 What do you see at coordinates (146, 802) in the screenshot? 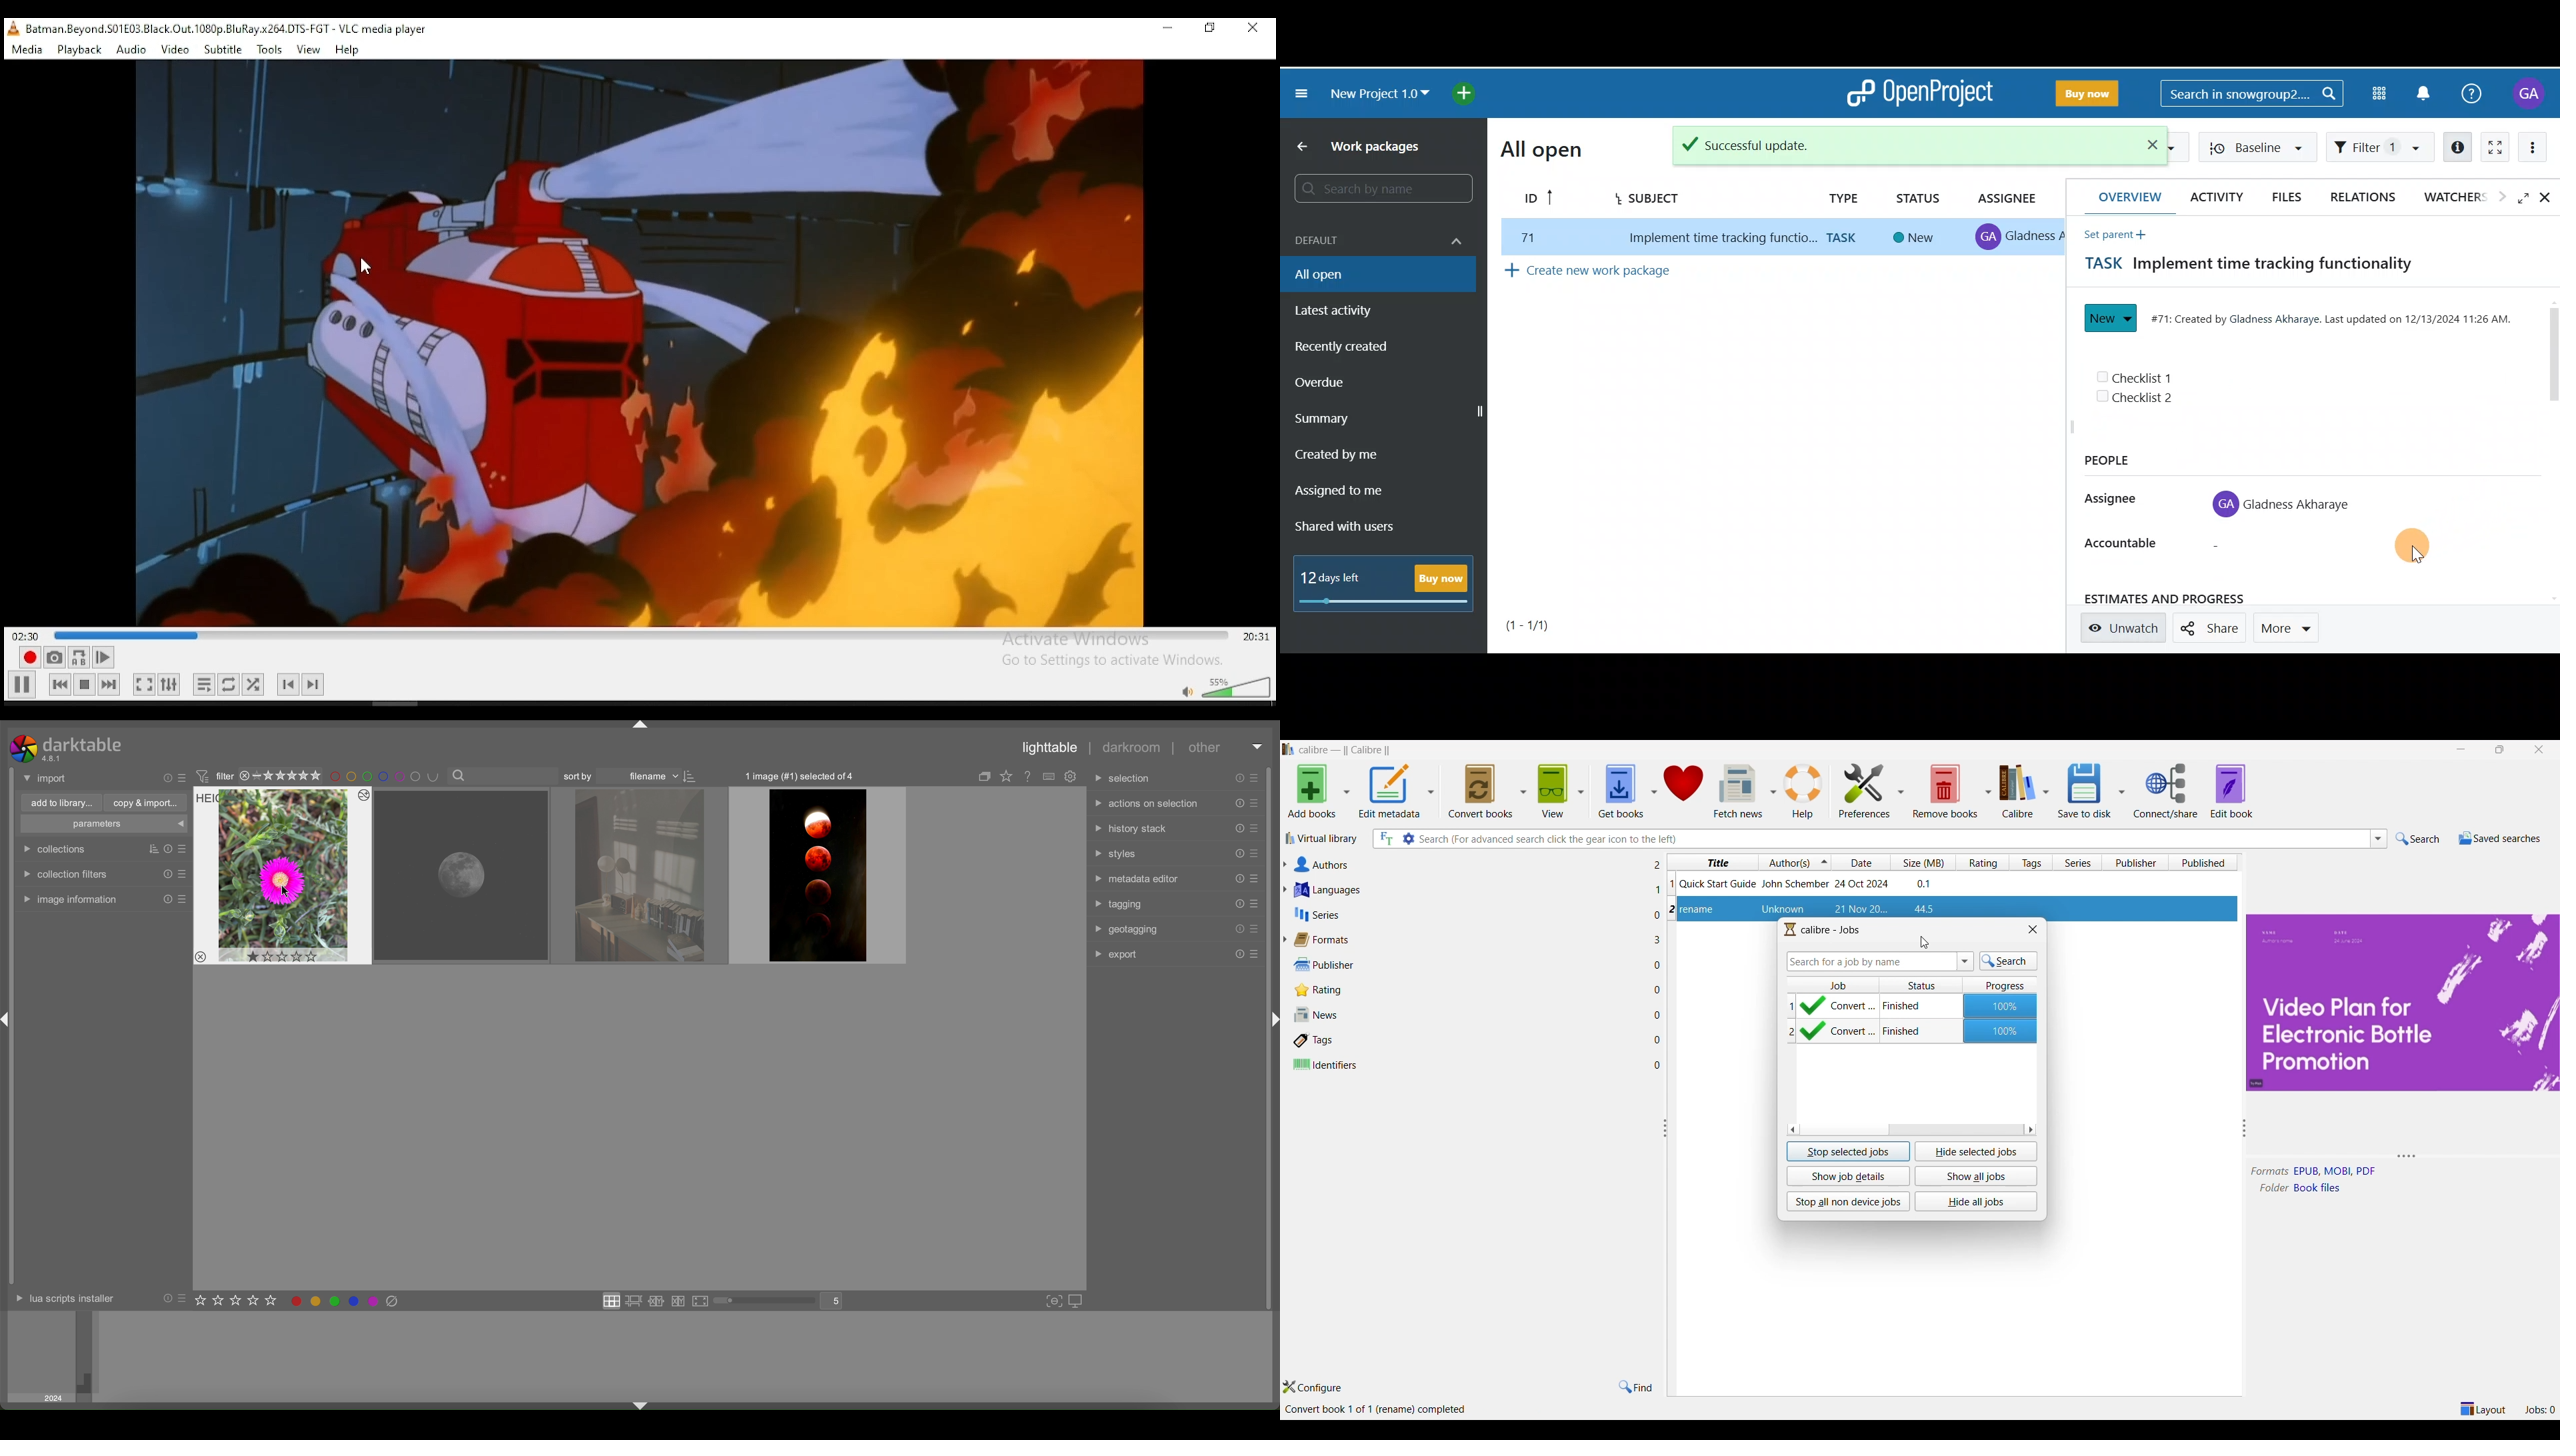
I see `copy and import` at bounding box center [146, 802].